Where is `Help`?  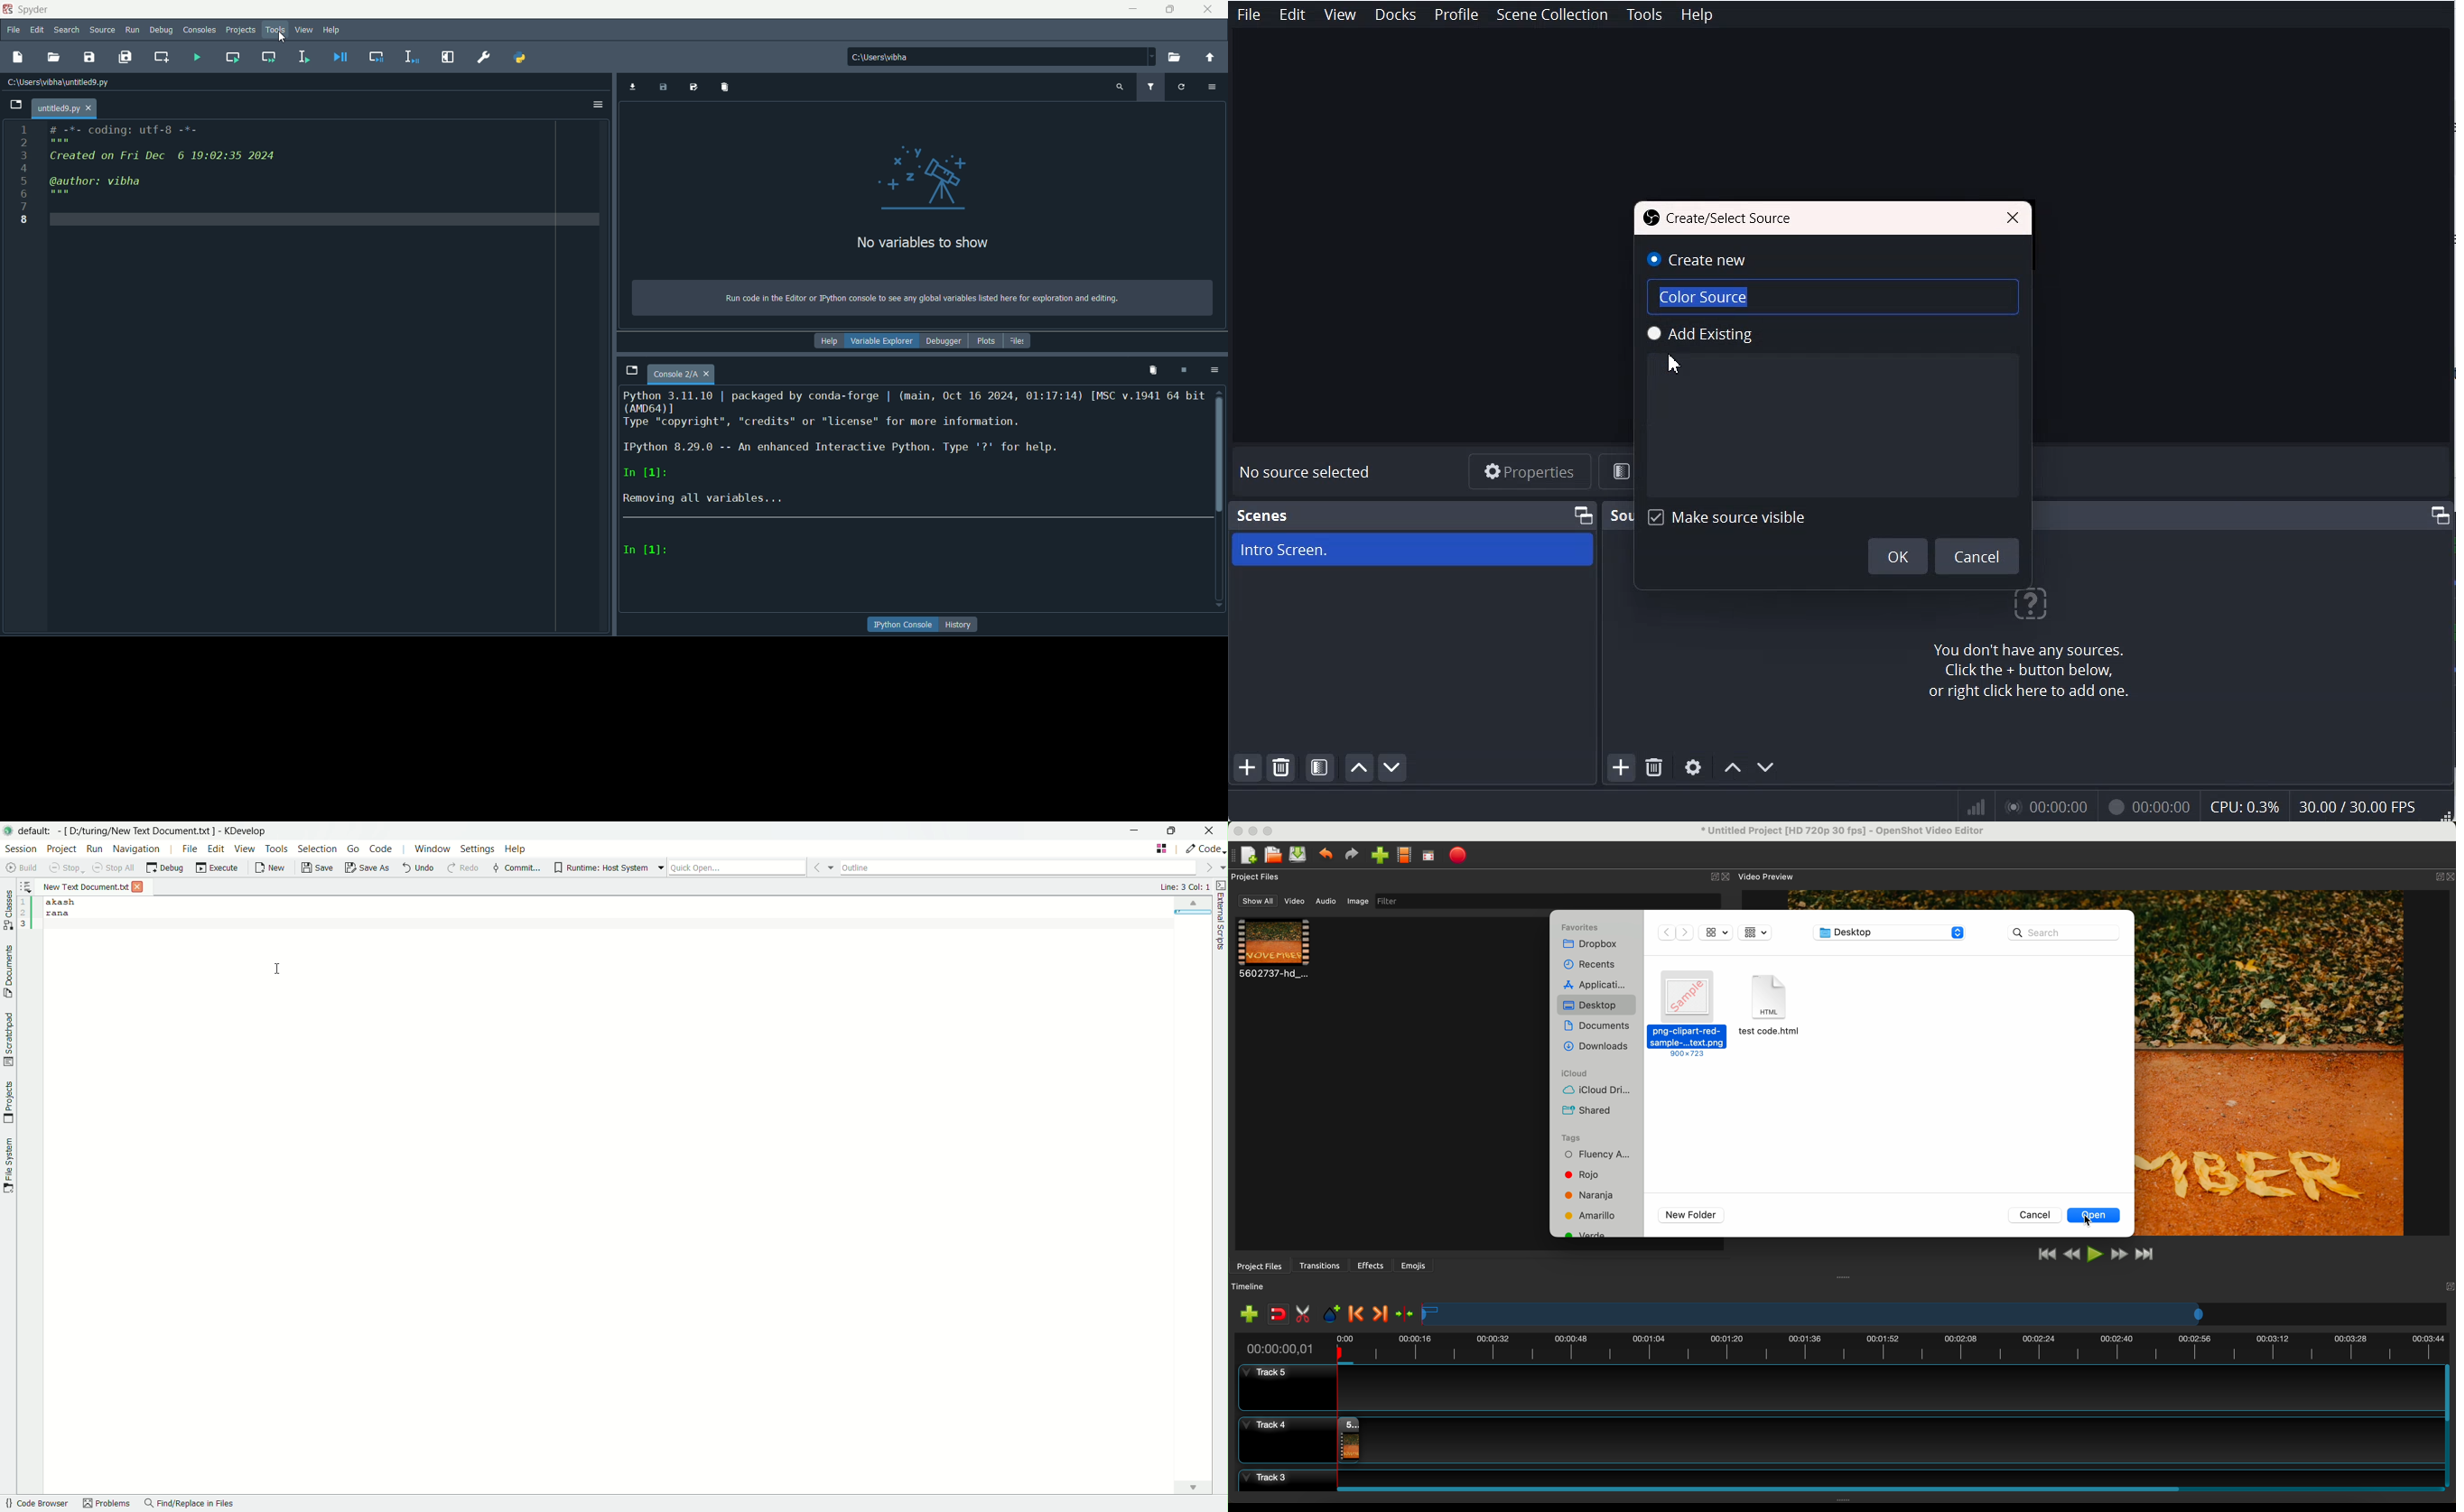 Help is located at coordinates (1696, 14).